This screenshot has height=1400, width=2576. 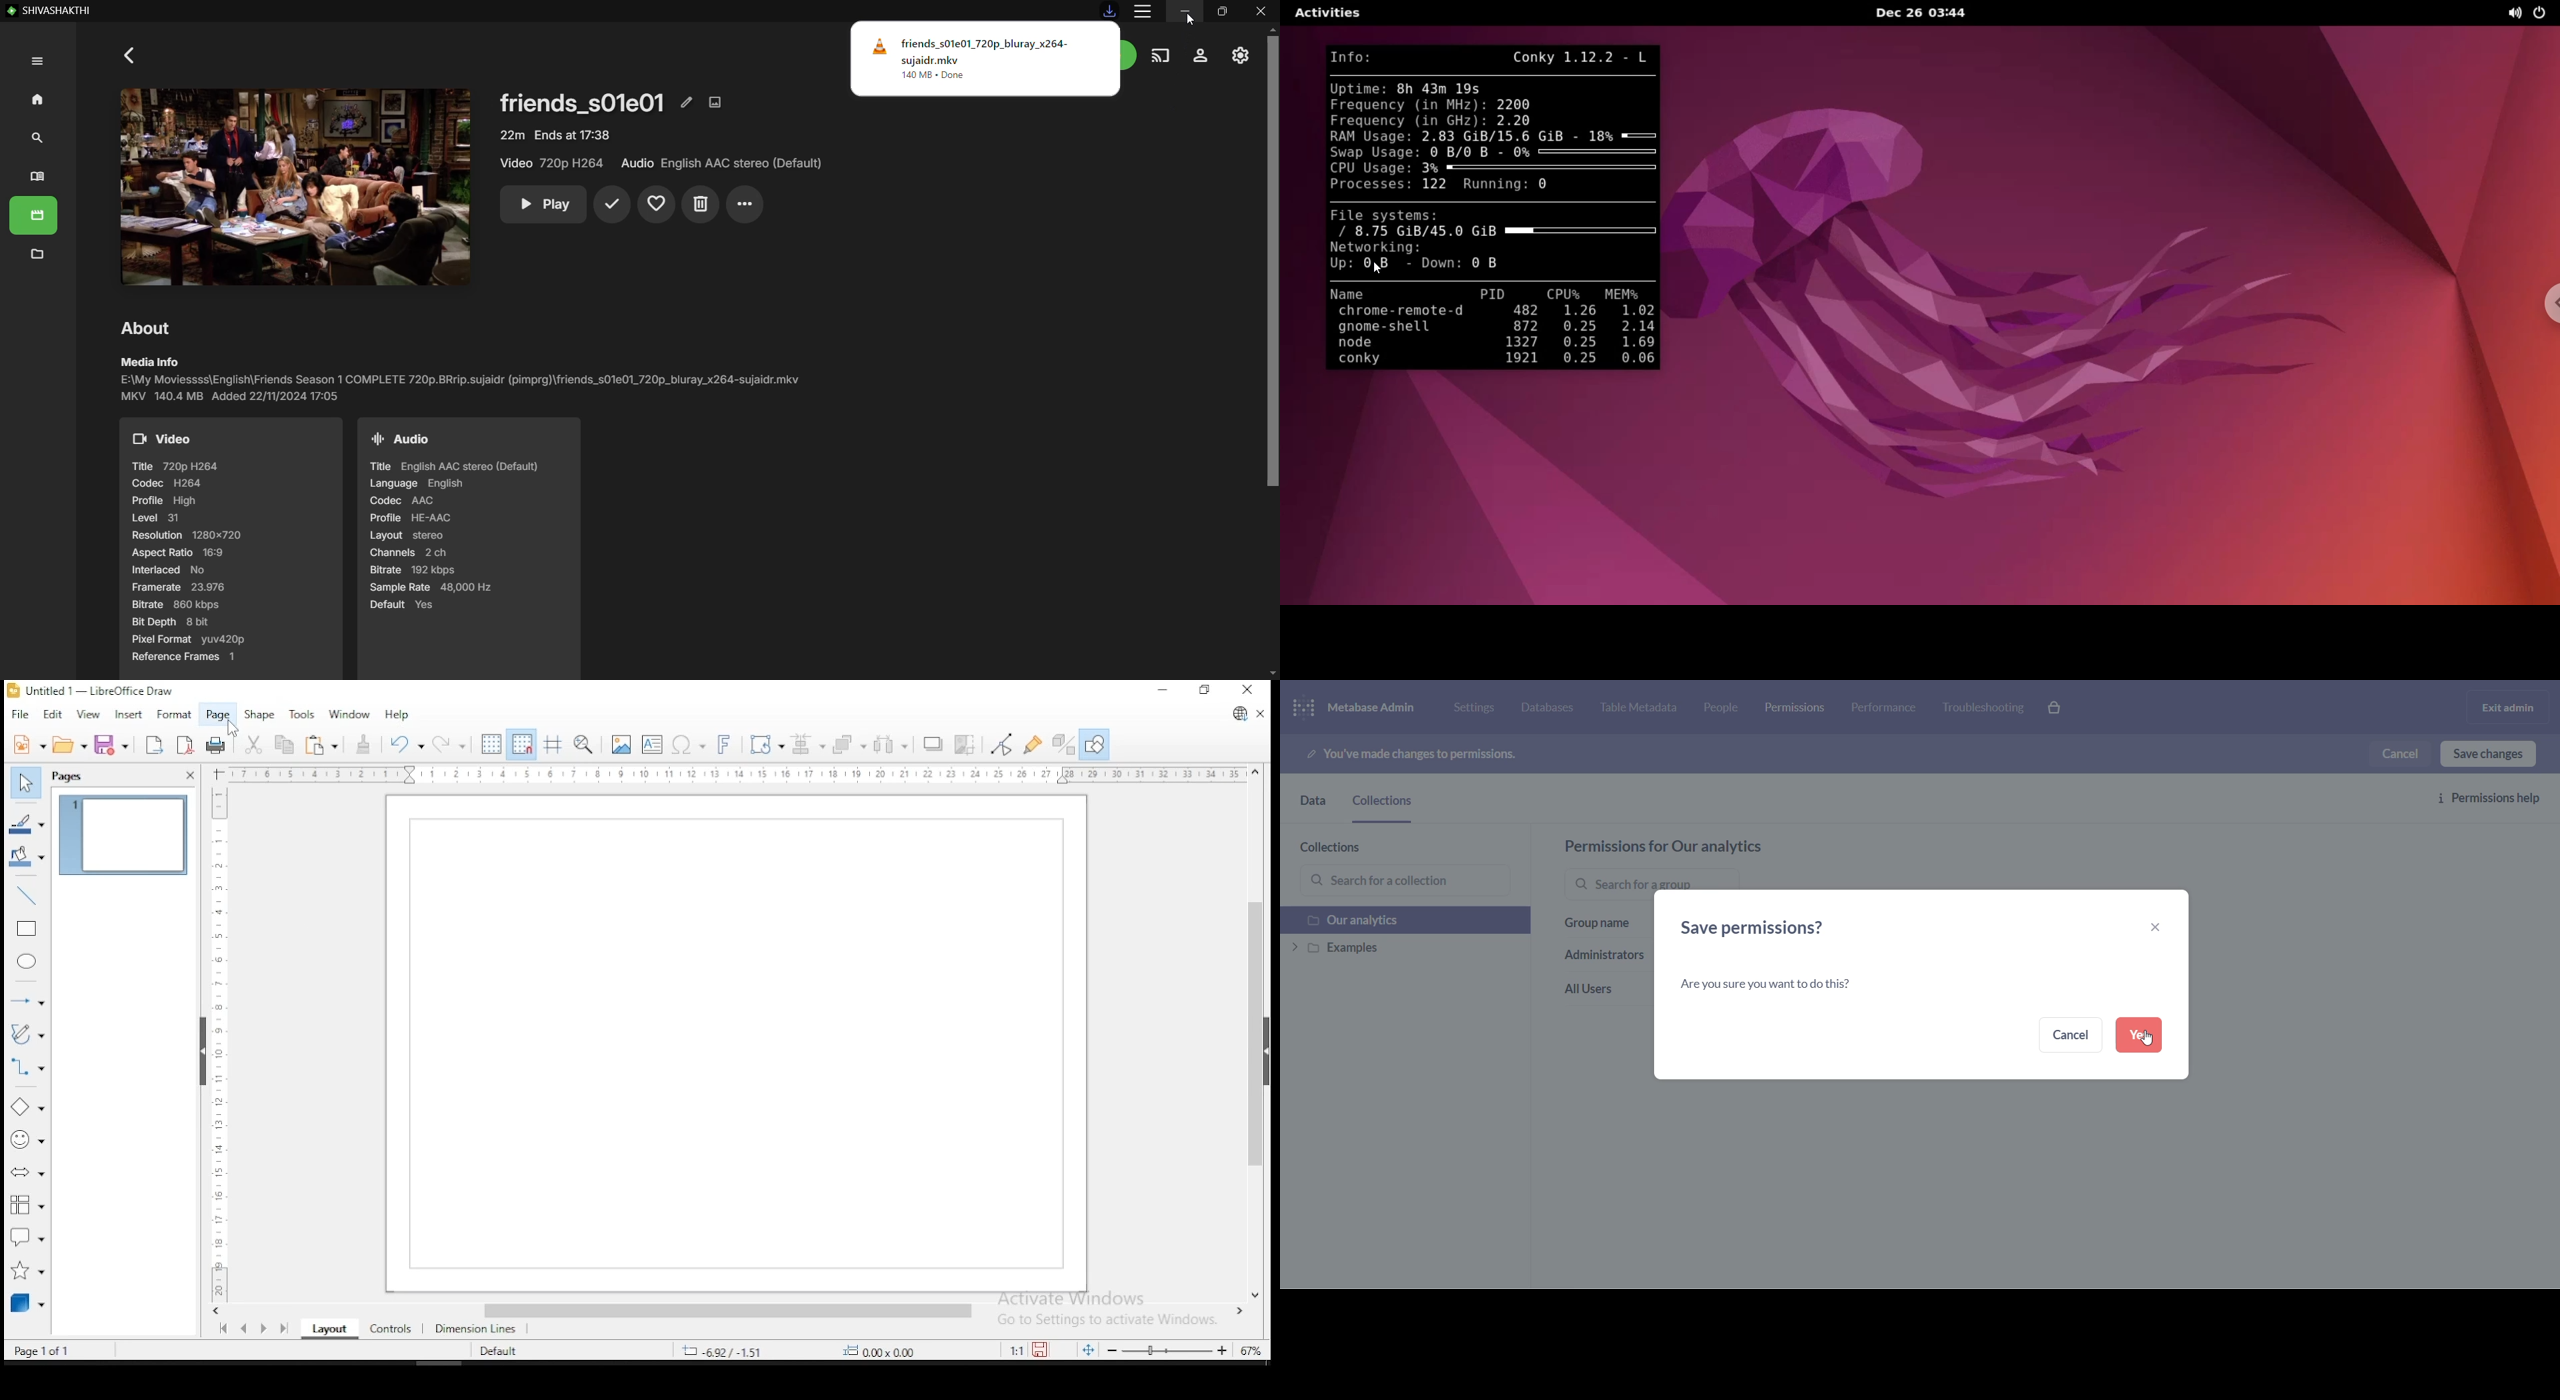 What do you see at coordinates (27, 1304) in the screenshot?
I see `3D objects` at bounding box center [27, 1304].